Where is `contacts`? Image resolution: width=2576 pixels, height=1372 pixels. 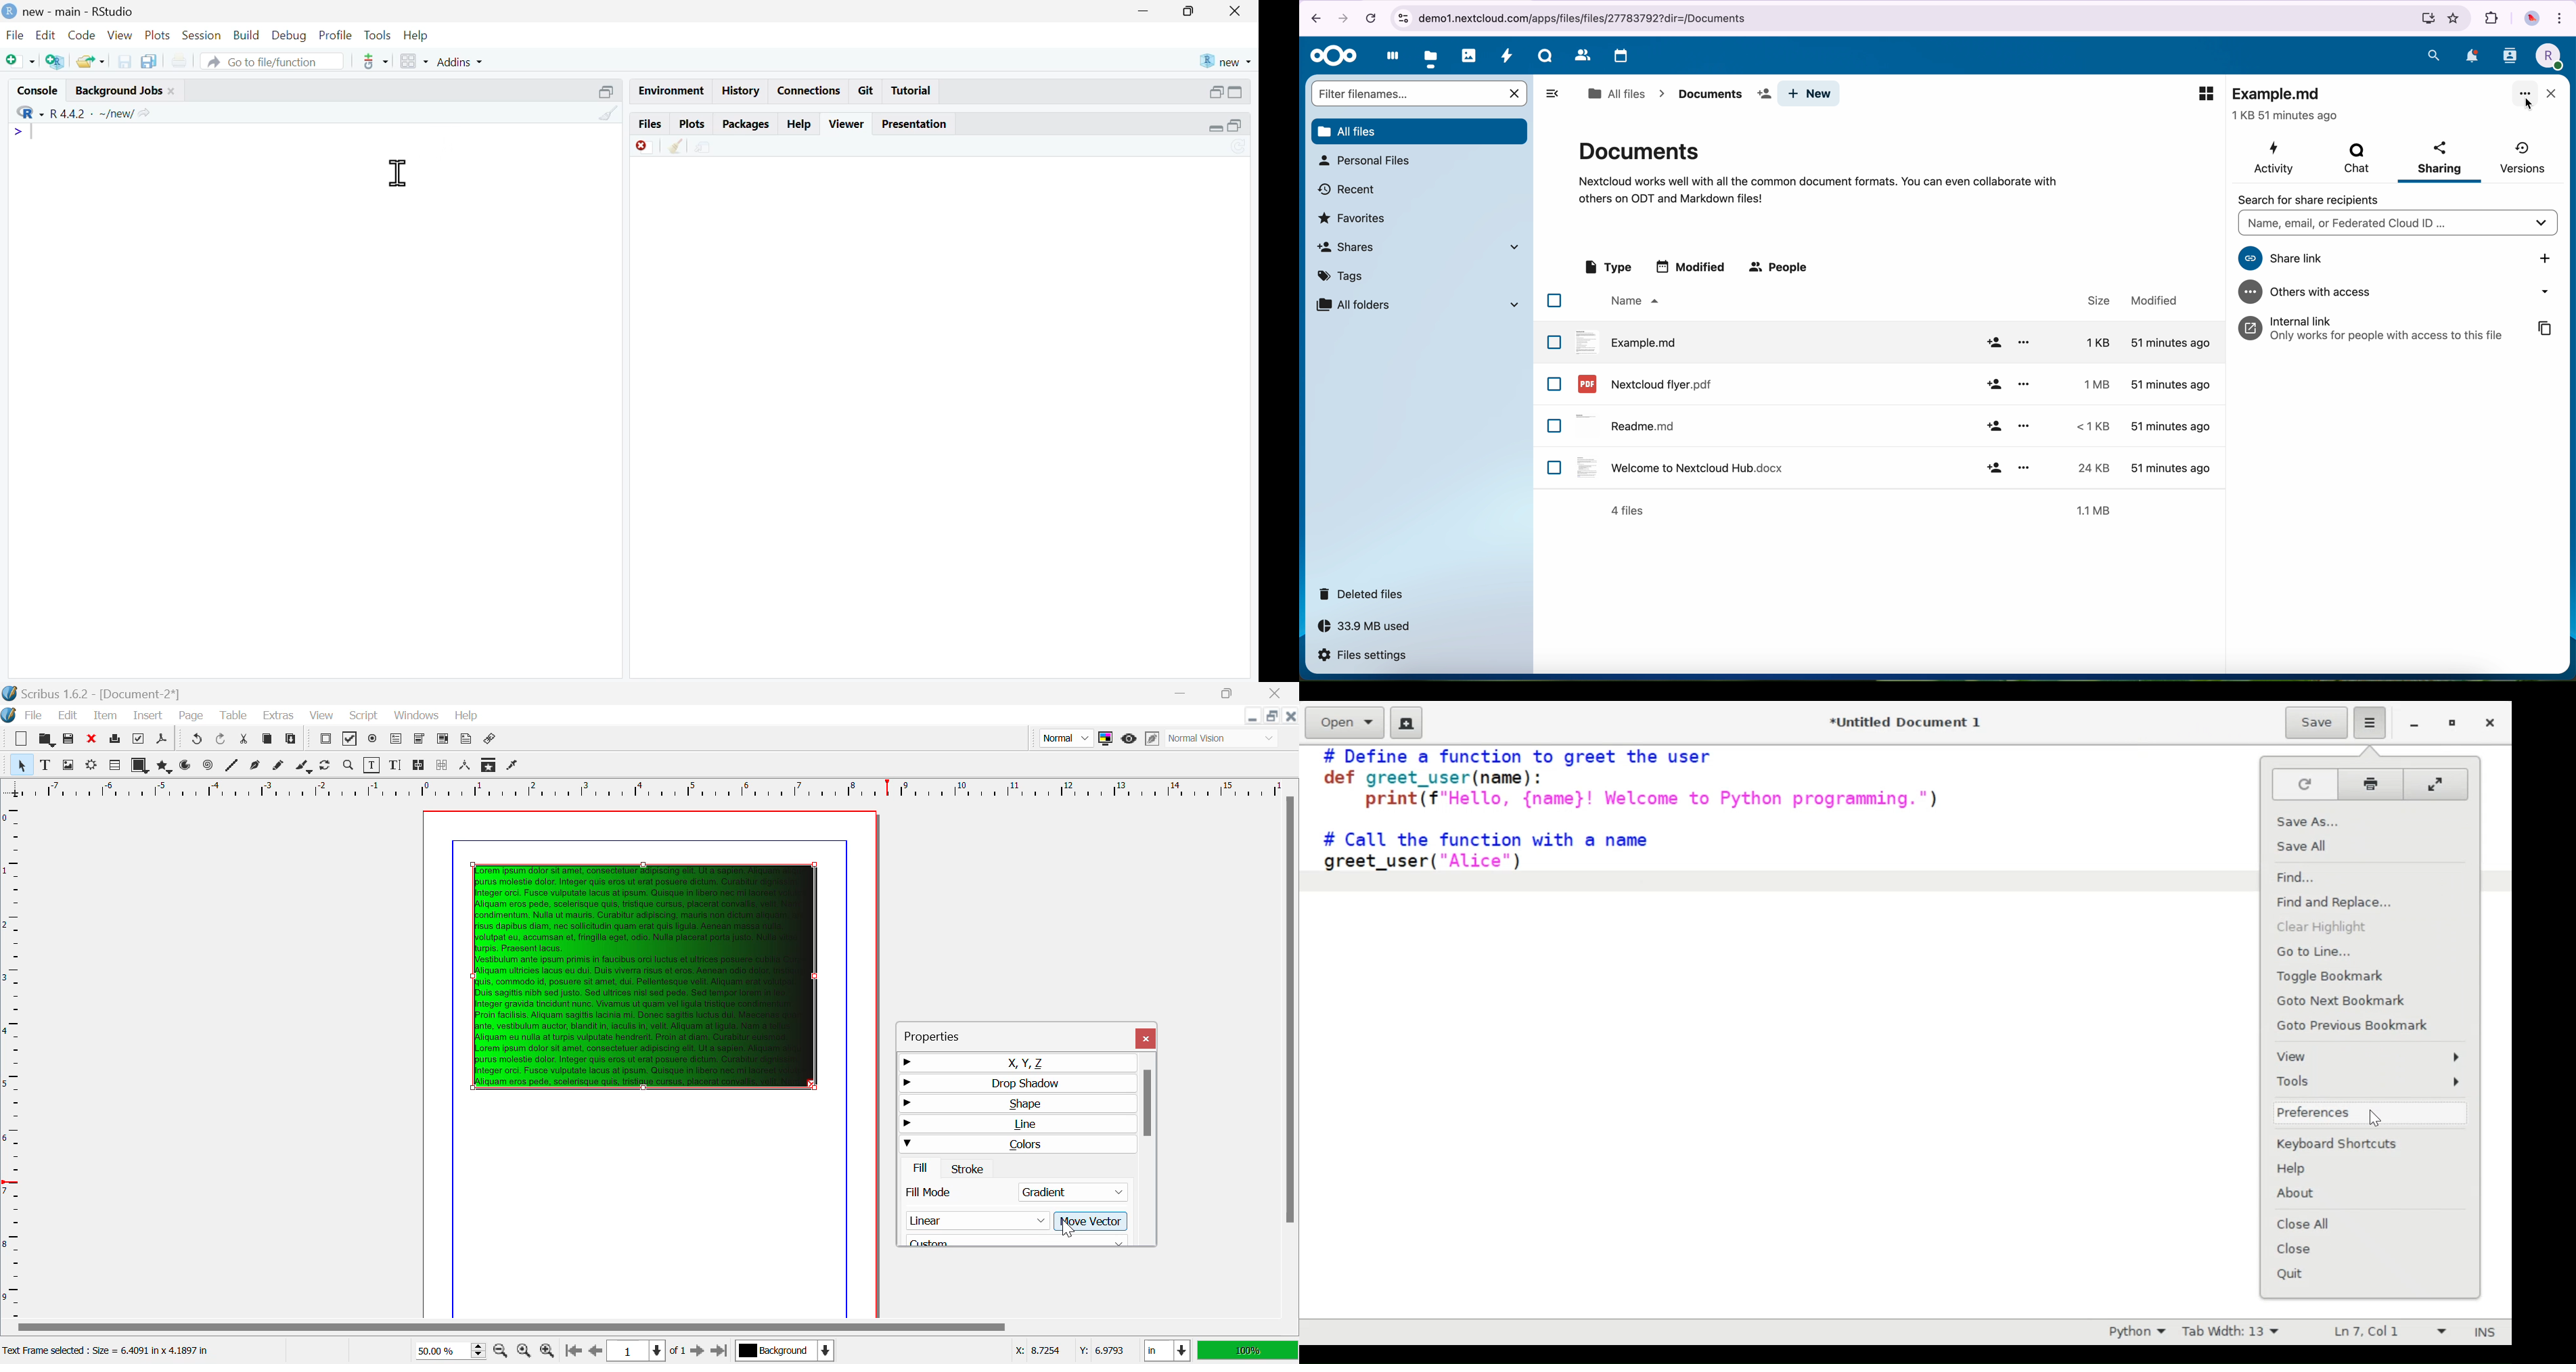
contacts is located at coordinates (1581, 56).